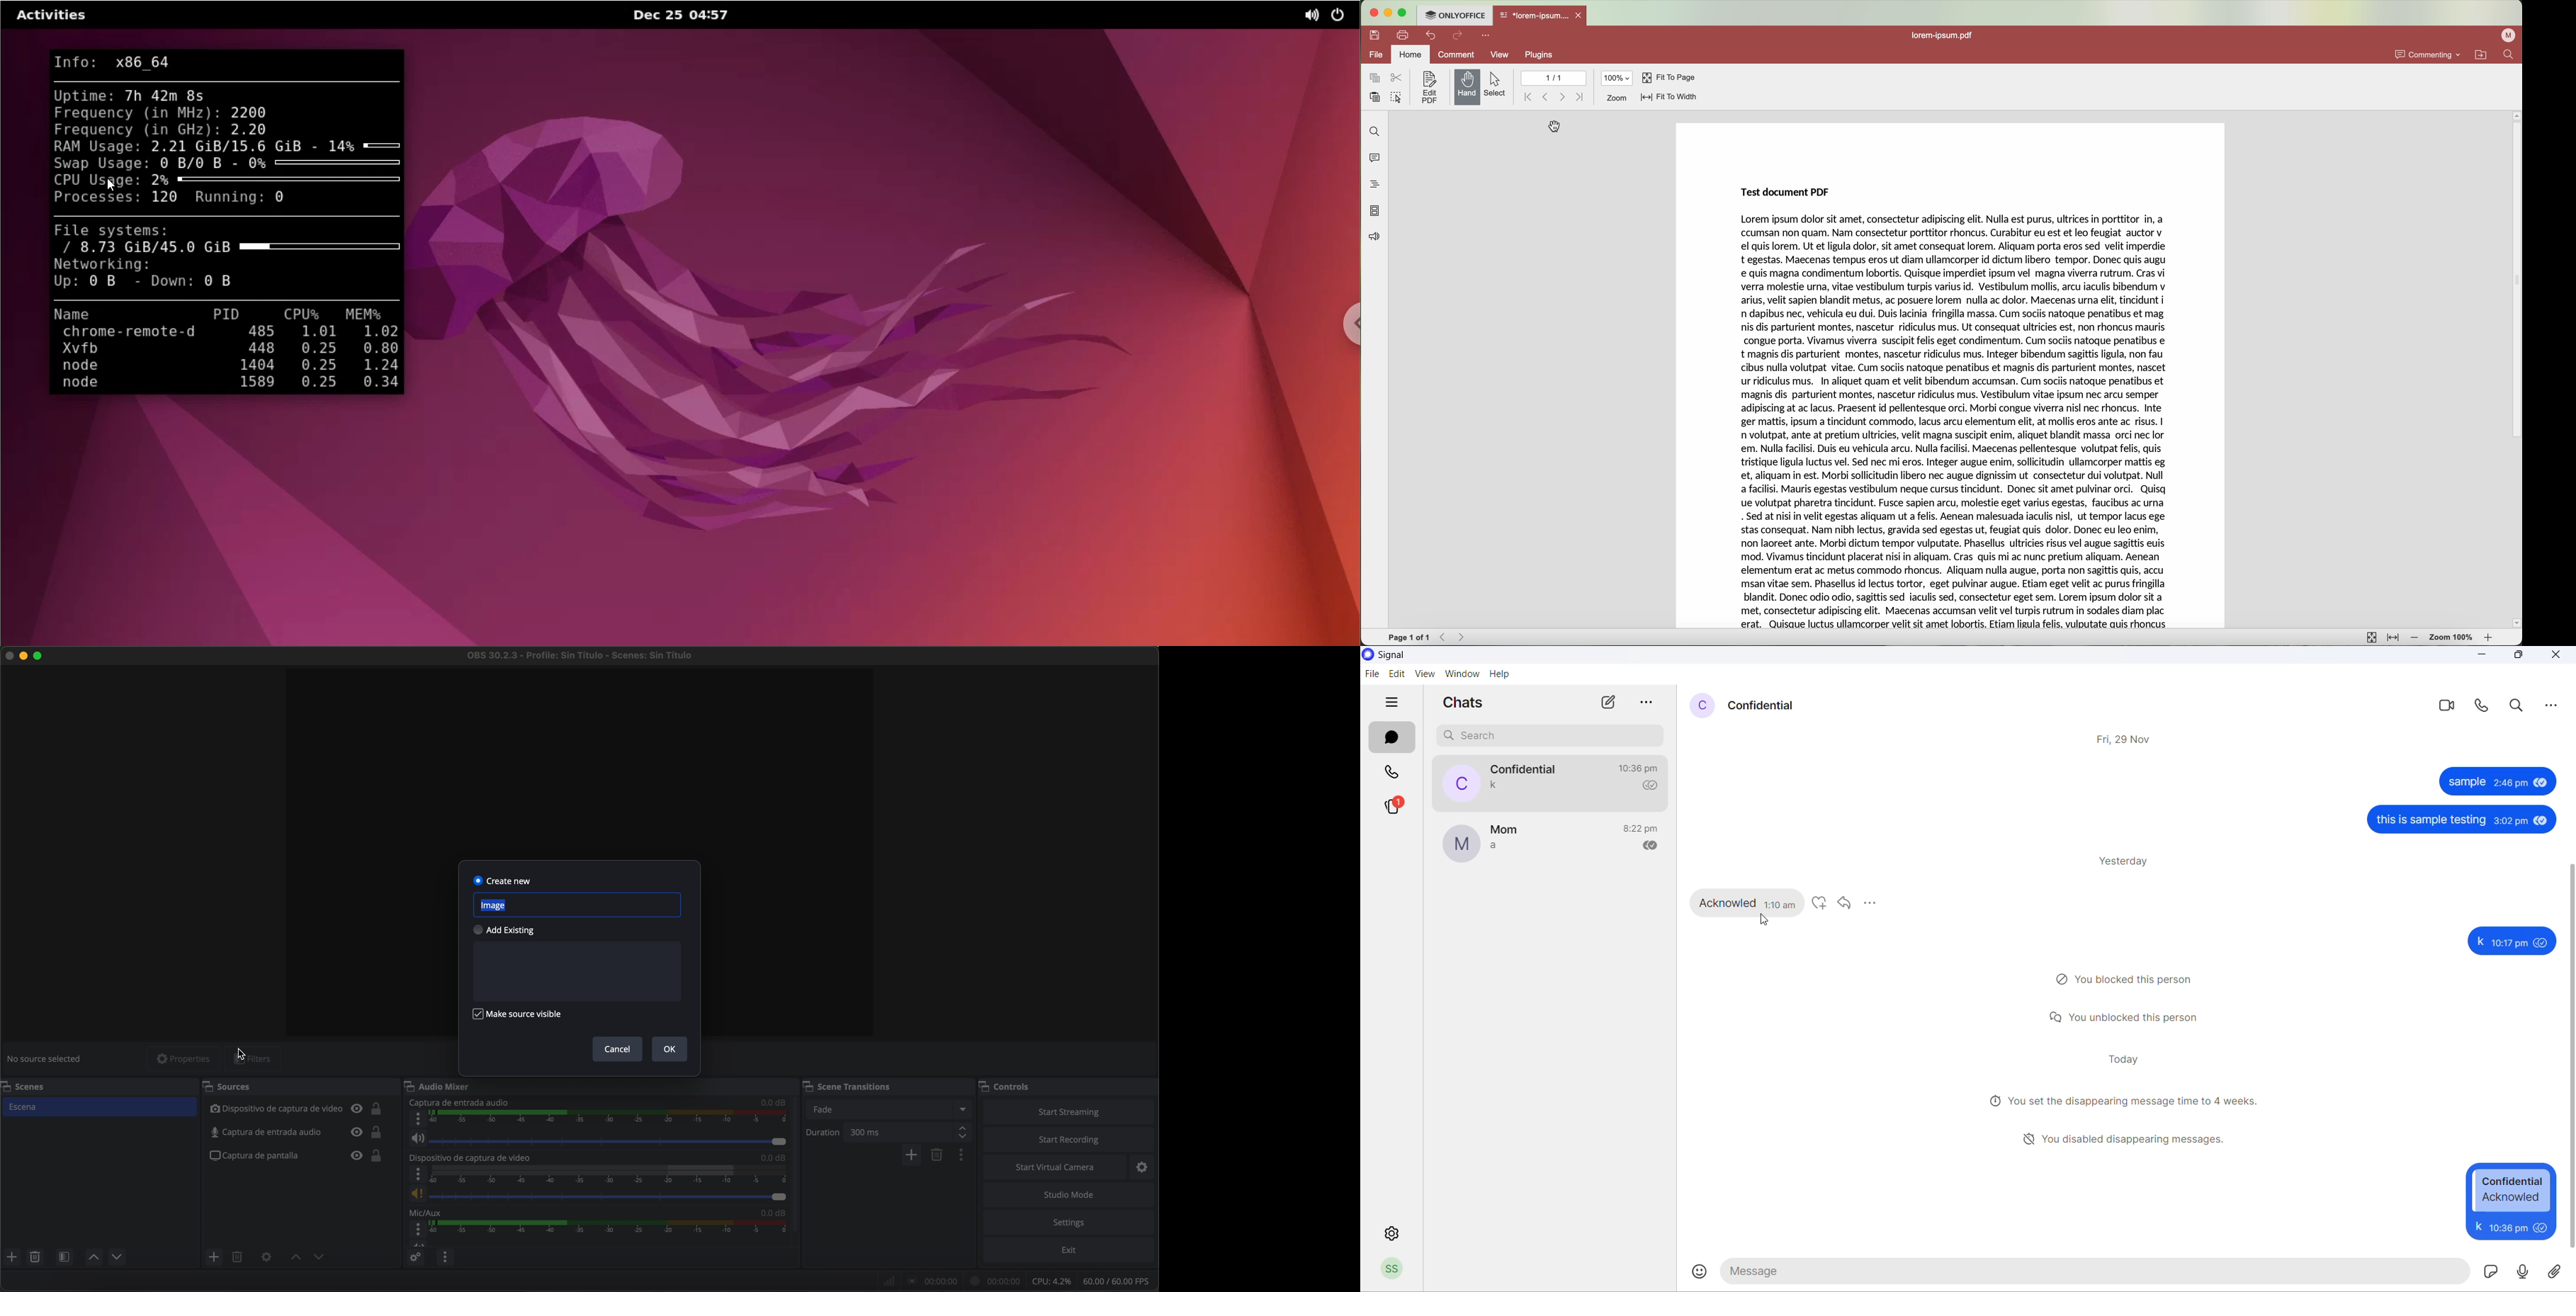 The width and height of the screenshot is (2576, 1316). Describe the element at coordinates (576, 904) in the screenshot. I see `image` at that location.